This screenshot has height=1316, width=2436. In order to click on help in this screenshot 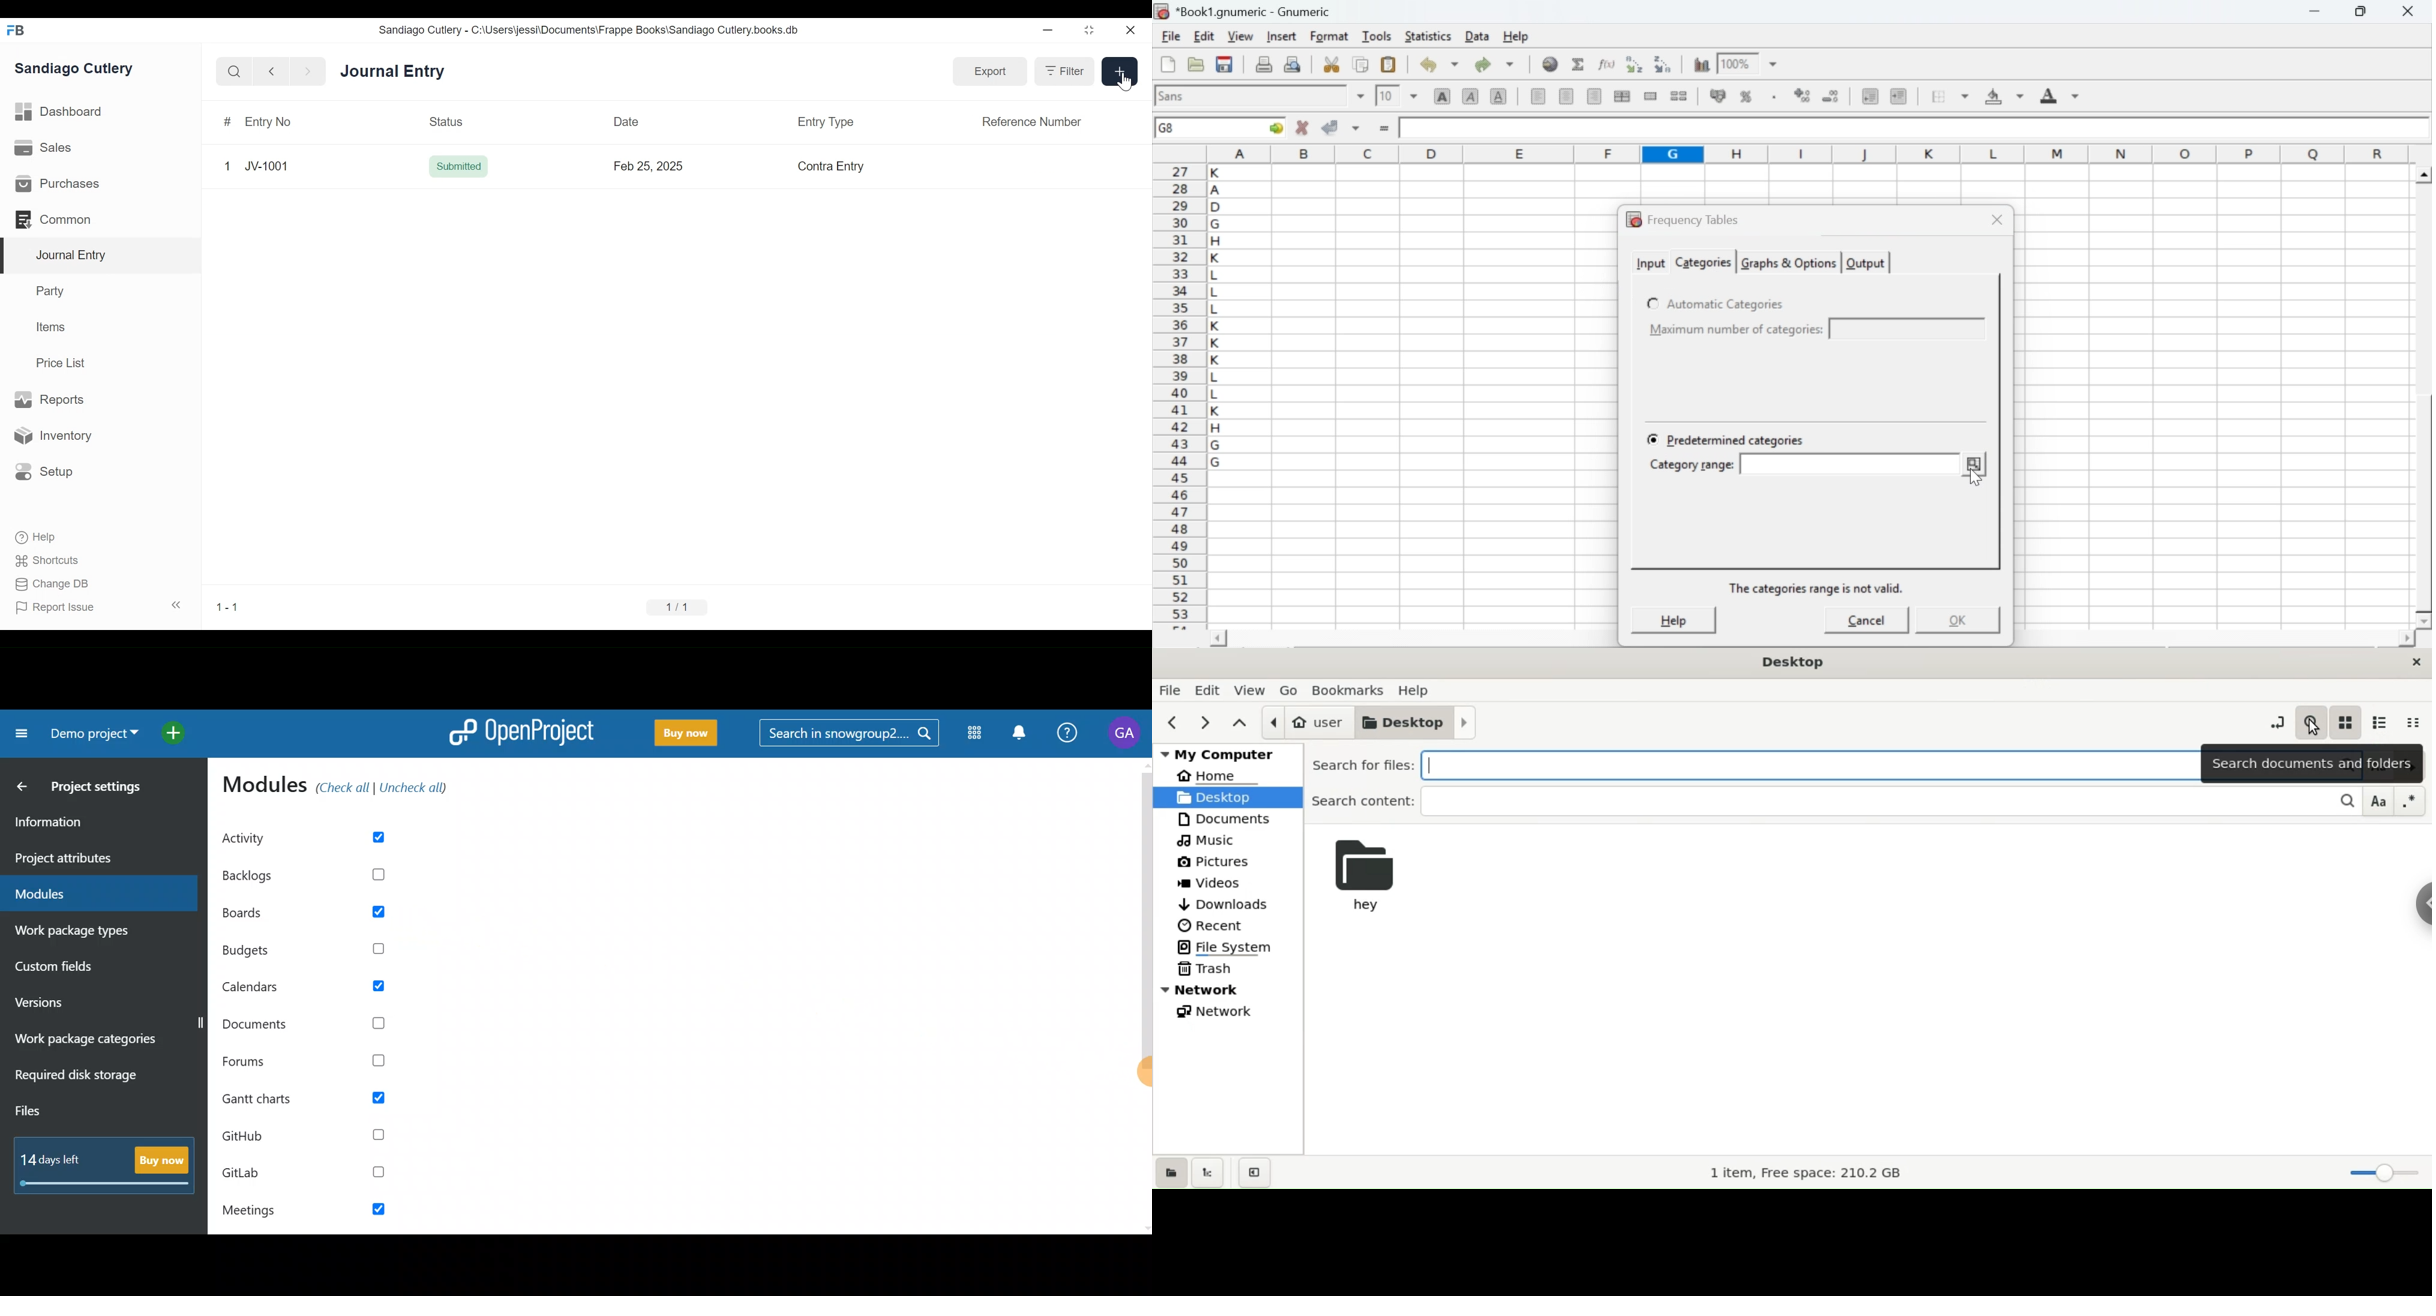, I will do `click(1670, 620)`.